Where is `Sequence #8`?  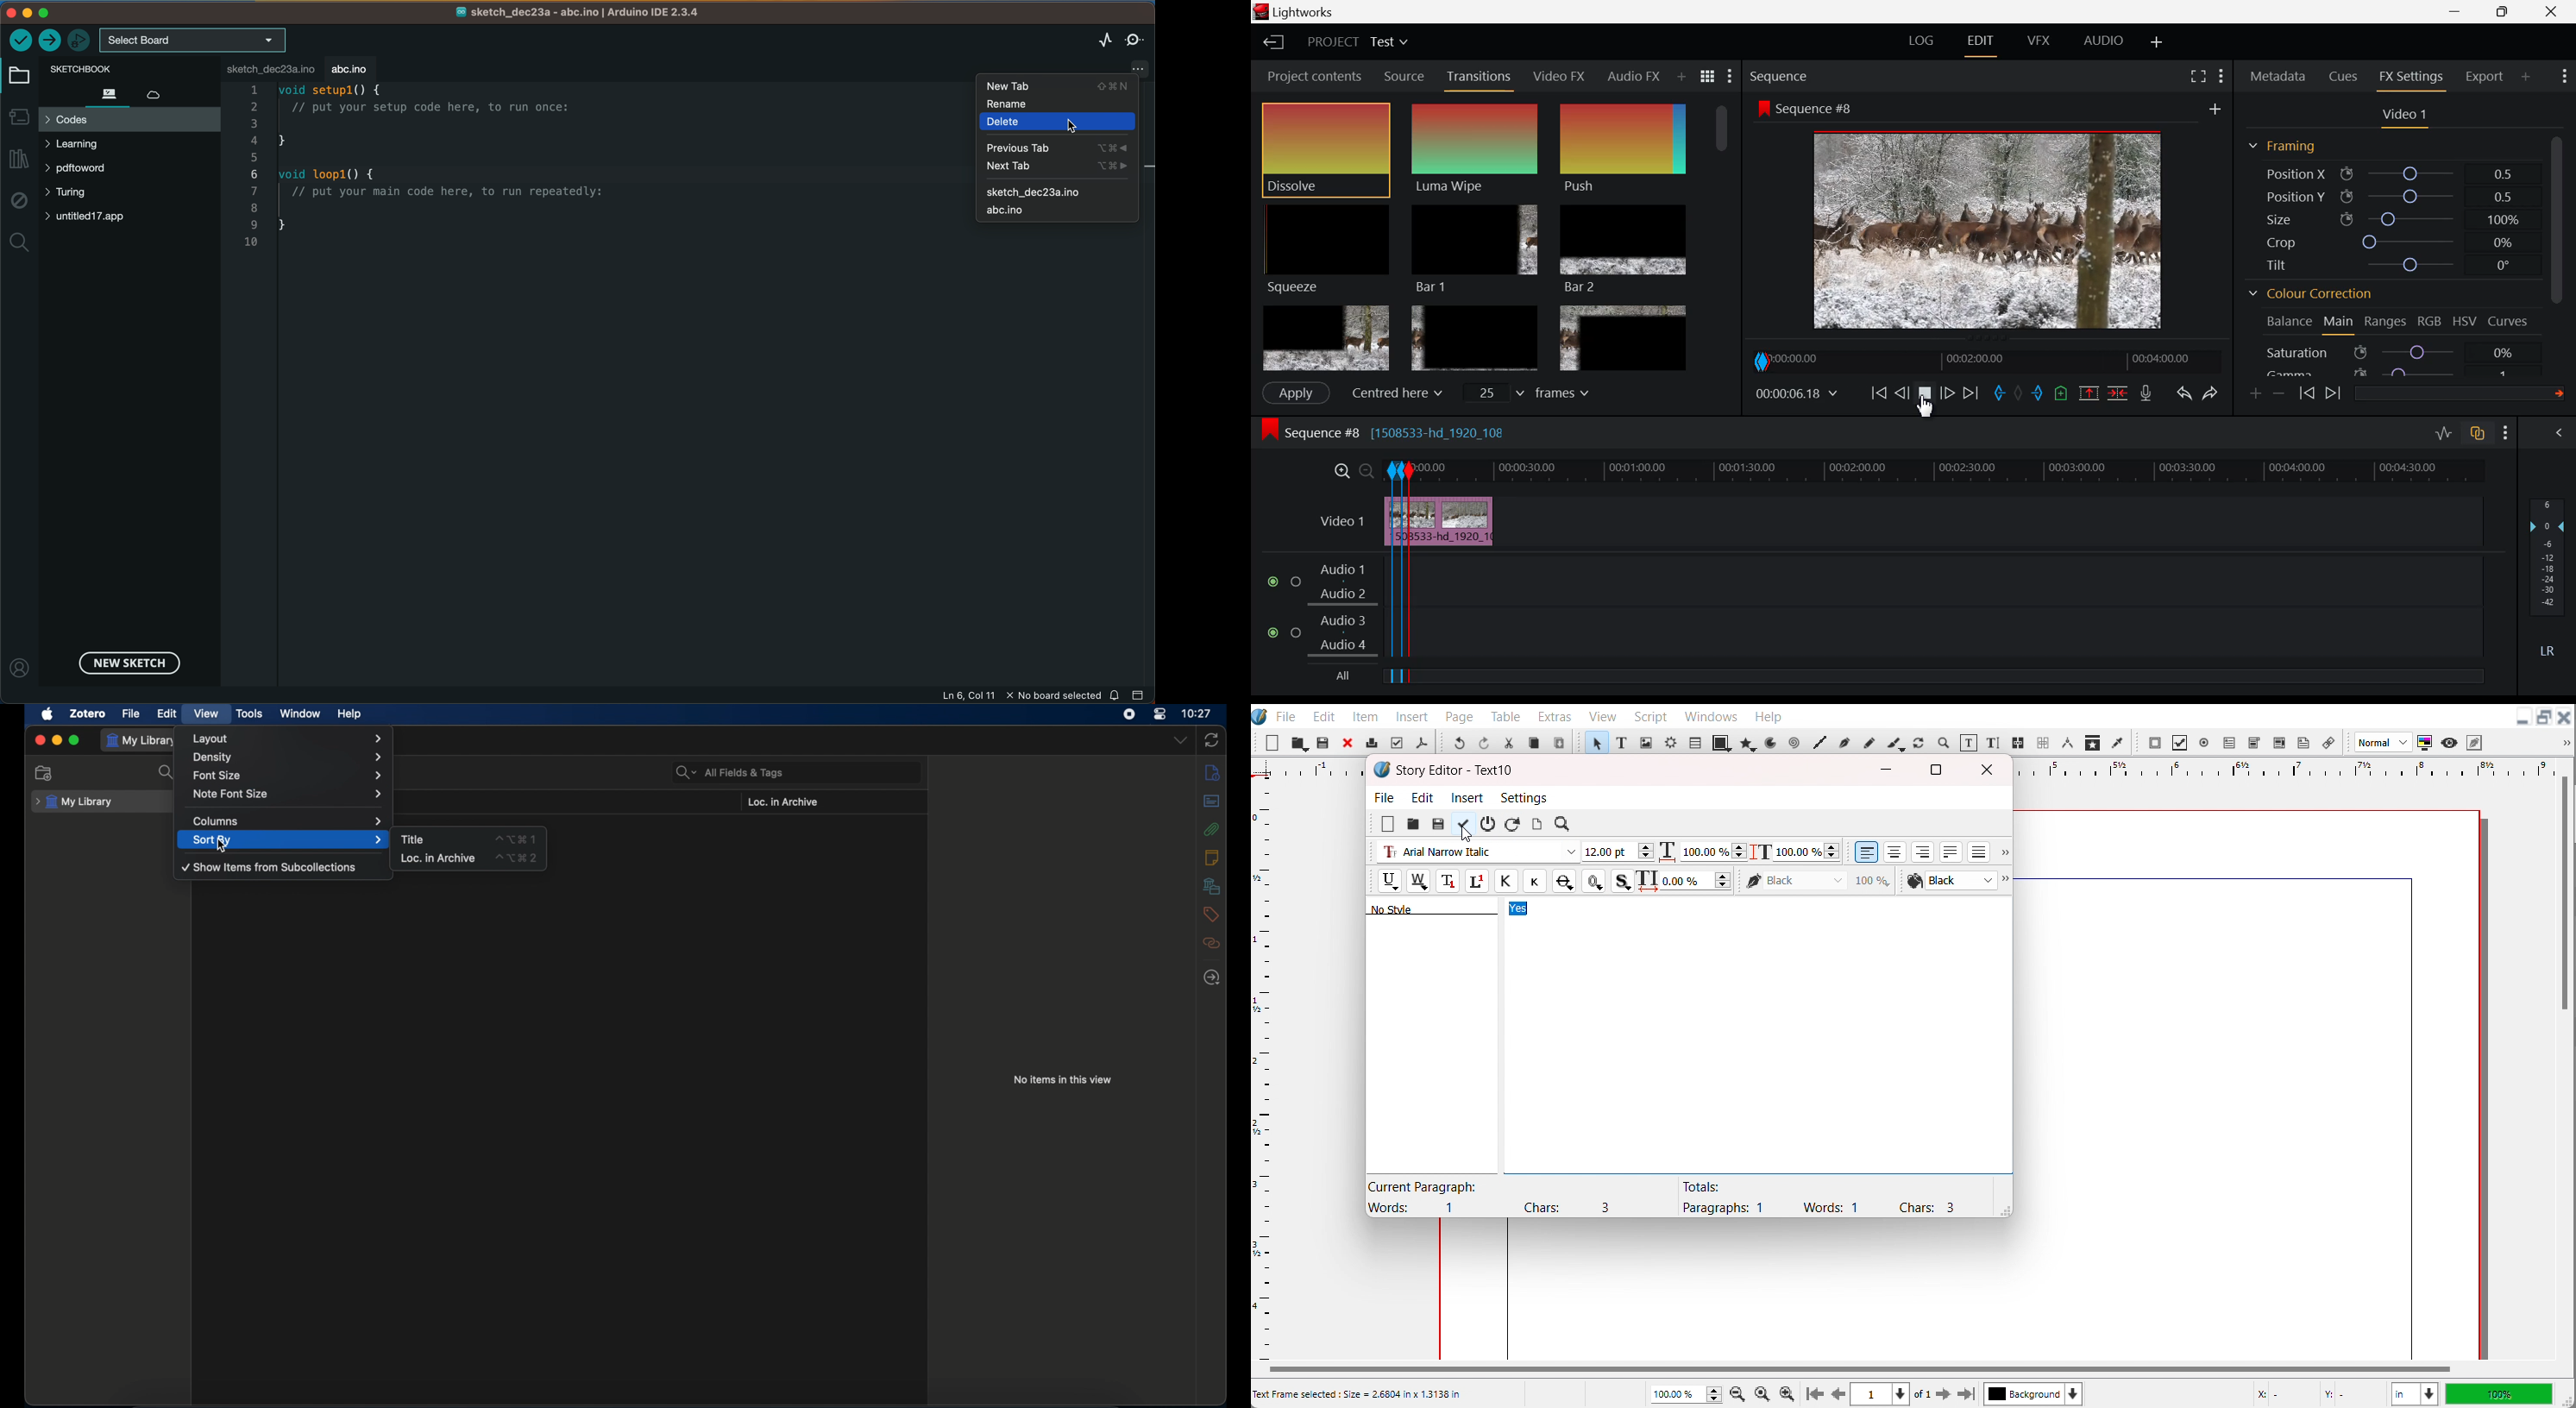 Sequence #8 is located at coordinates (1805, 109).